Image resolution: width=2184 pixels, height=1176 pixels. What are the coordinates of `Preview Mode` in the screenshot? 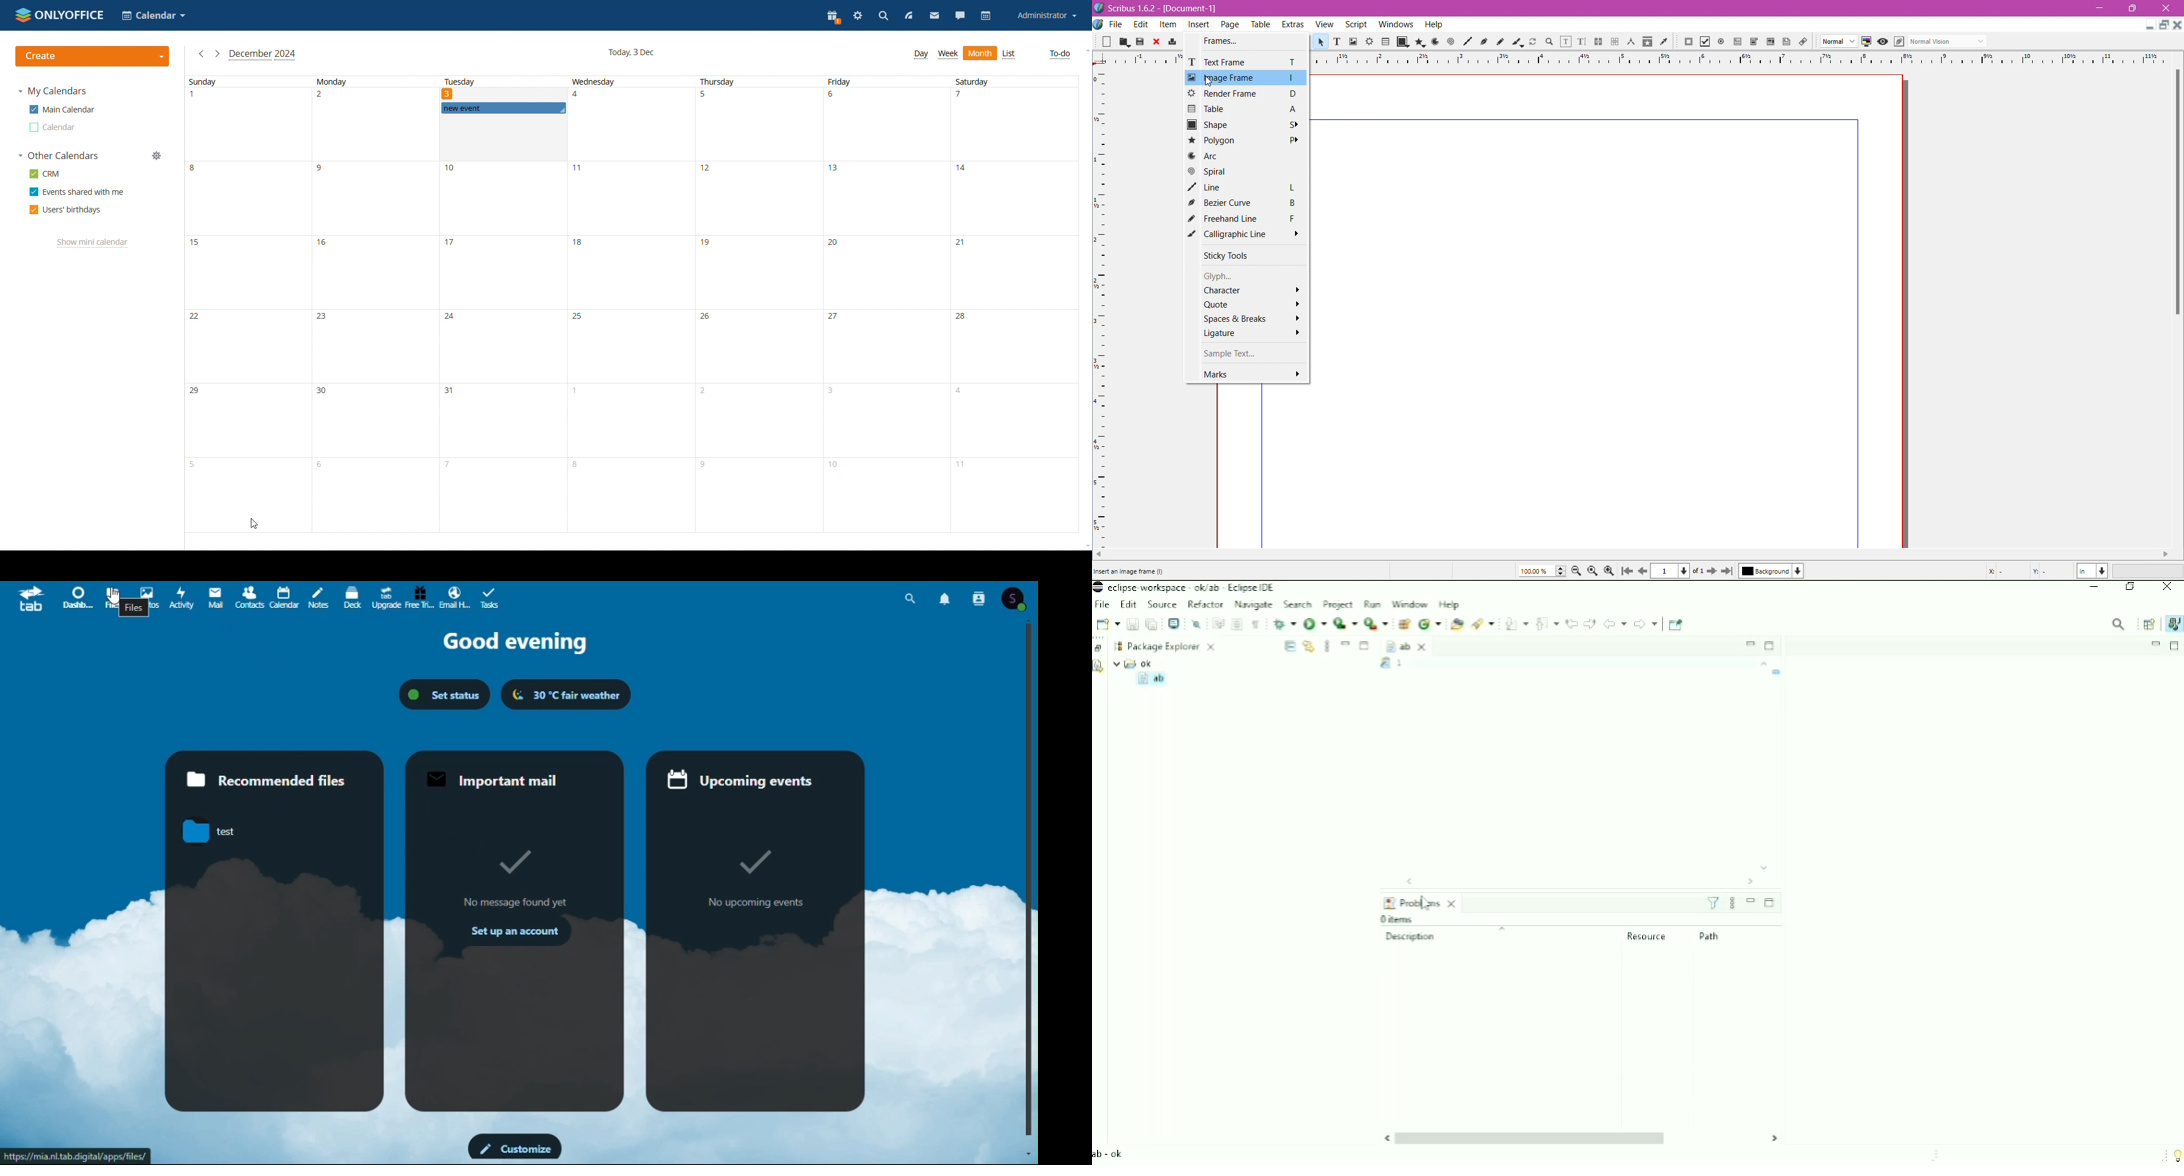 It's located at (1882, 42).